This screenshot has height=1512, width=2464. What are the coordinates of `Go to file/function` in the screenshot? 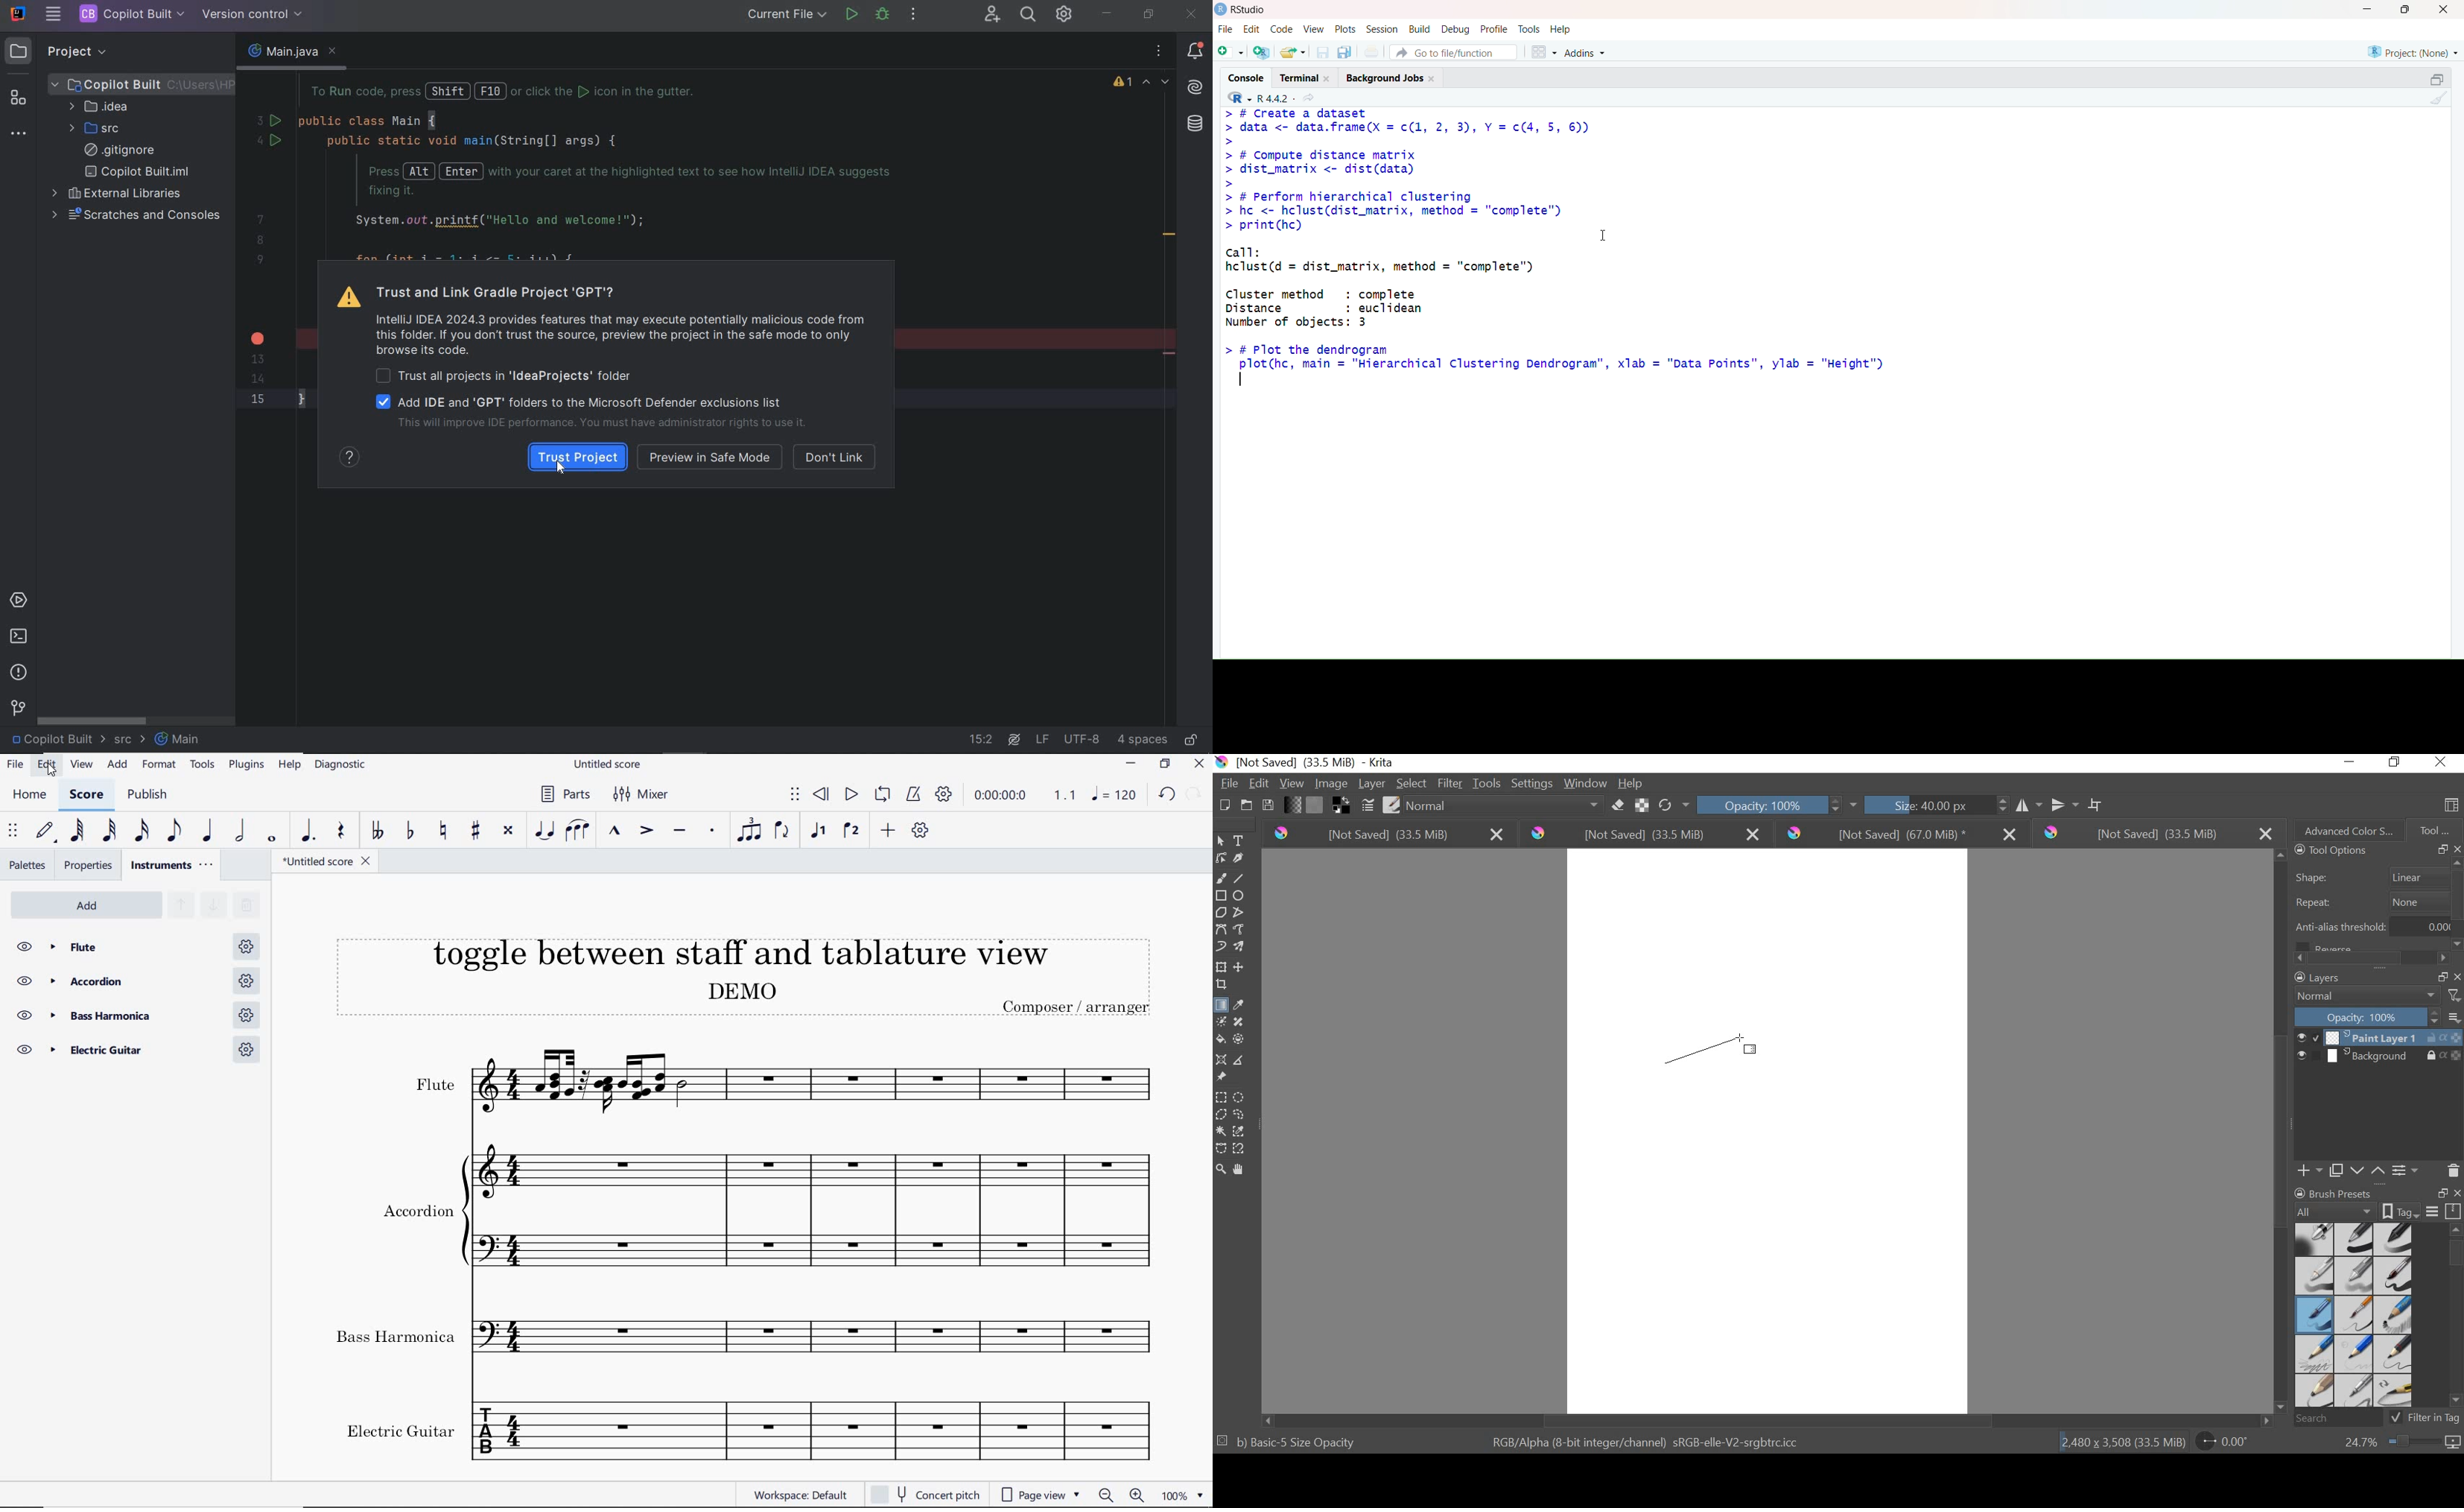 It's located at (1458, 51).